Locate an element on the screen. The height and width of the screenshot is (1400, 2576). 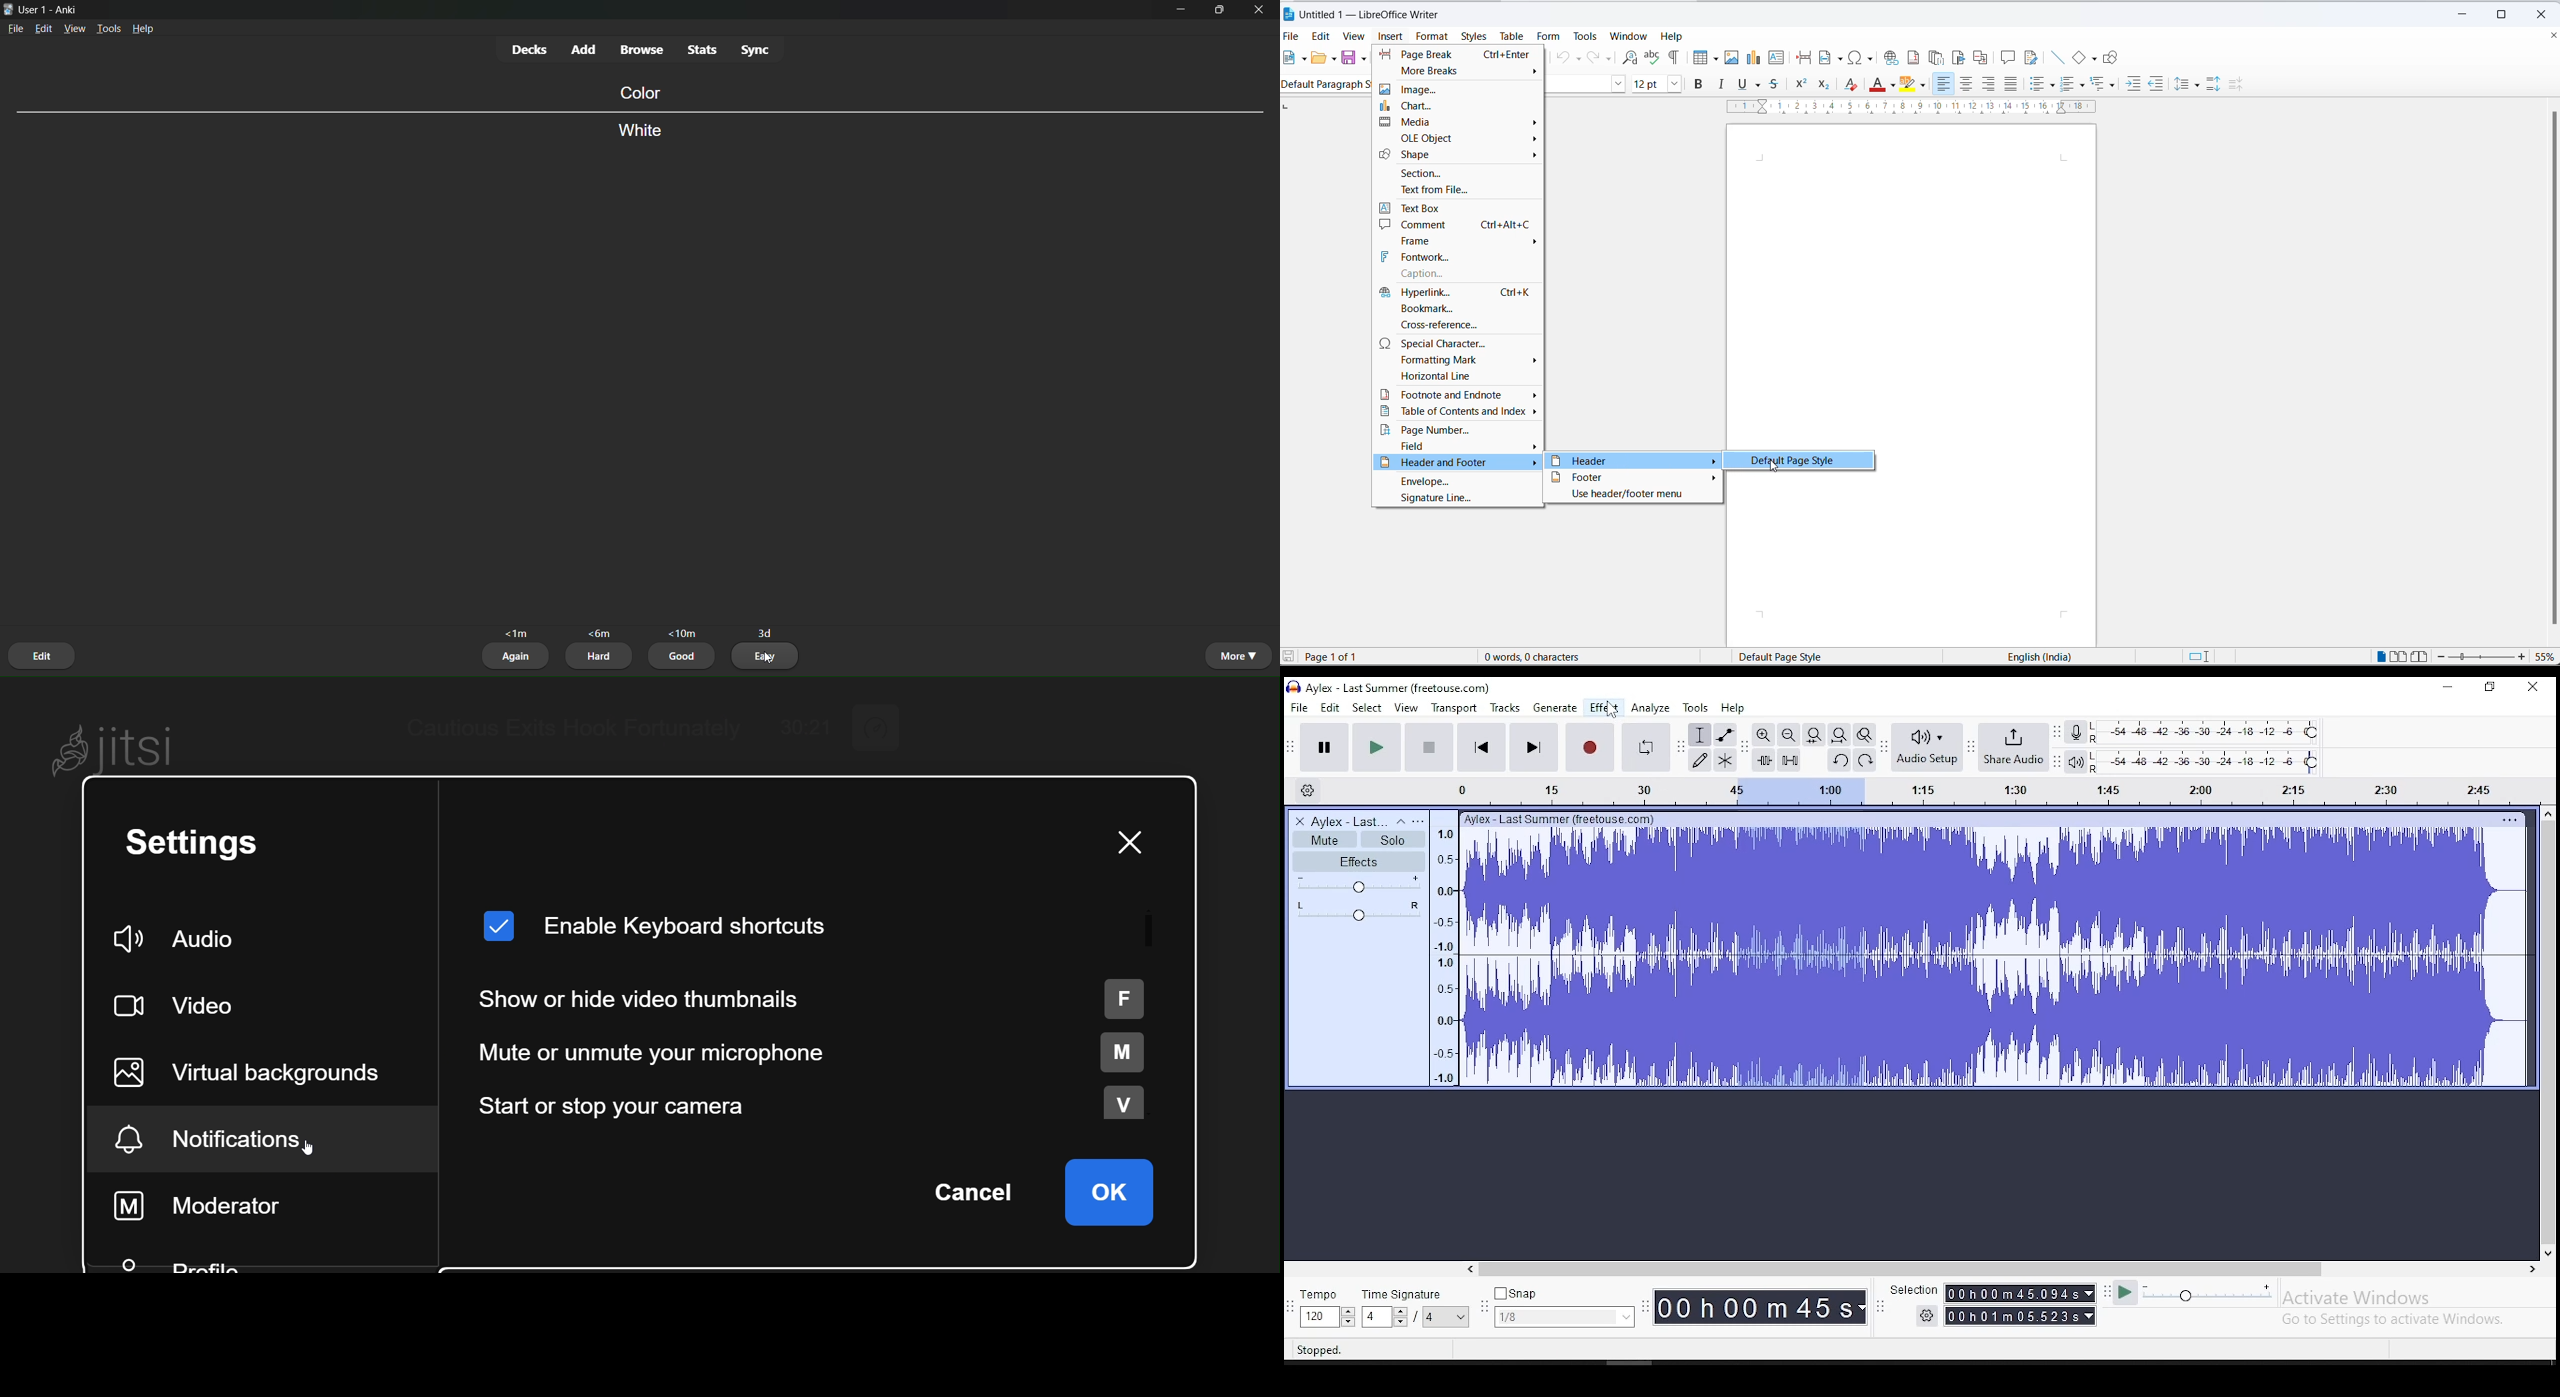
styles is located at coordinates (1473, 36).